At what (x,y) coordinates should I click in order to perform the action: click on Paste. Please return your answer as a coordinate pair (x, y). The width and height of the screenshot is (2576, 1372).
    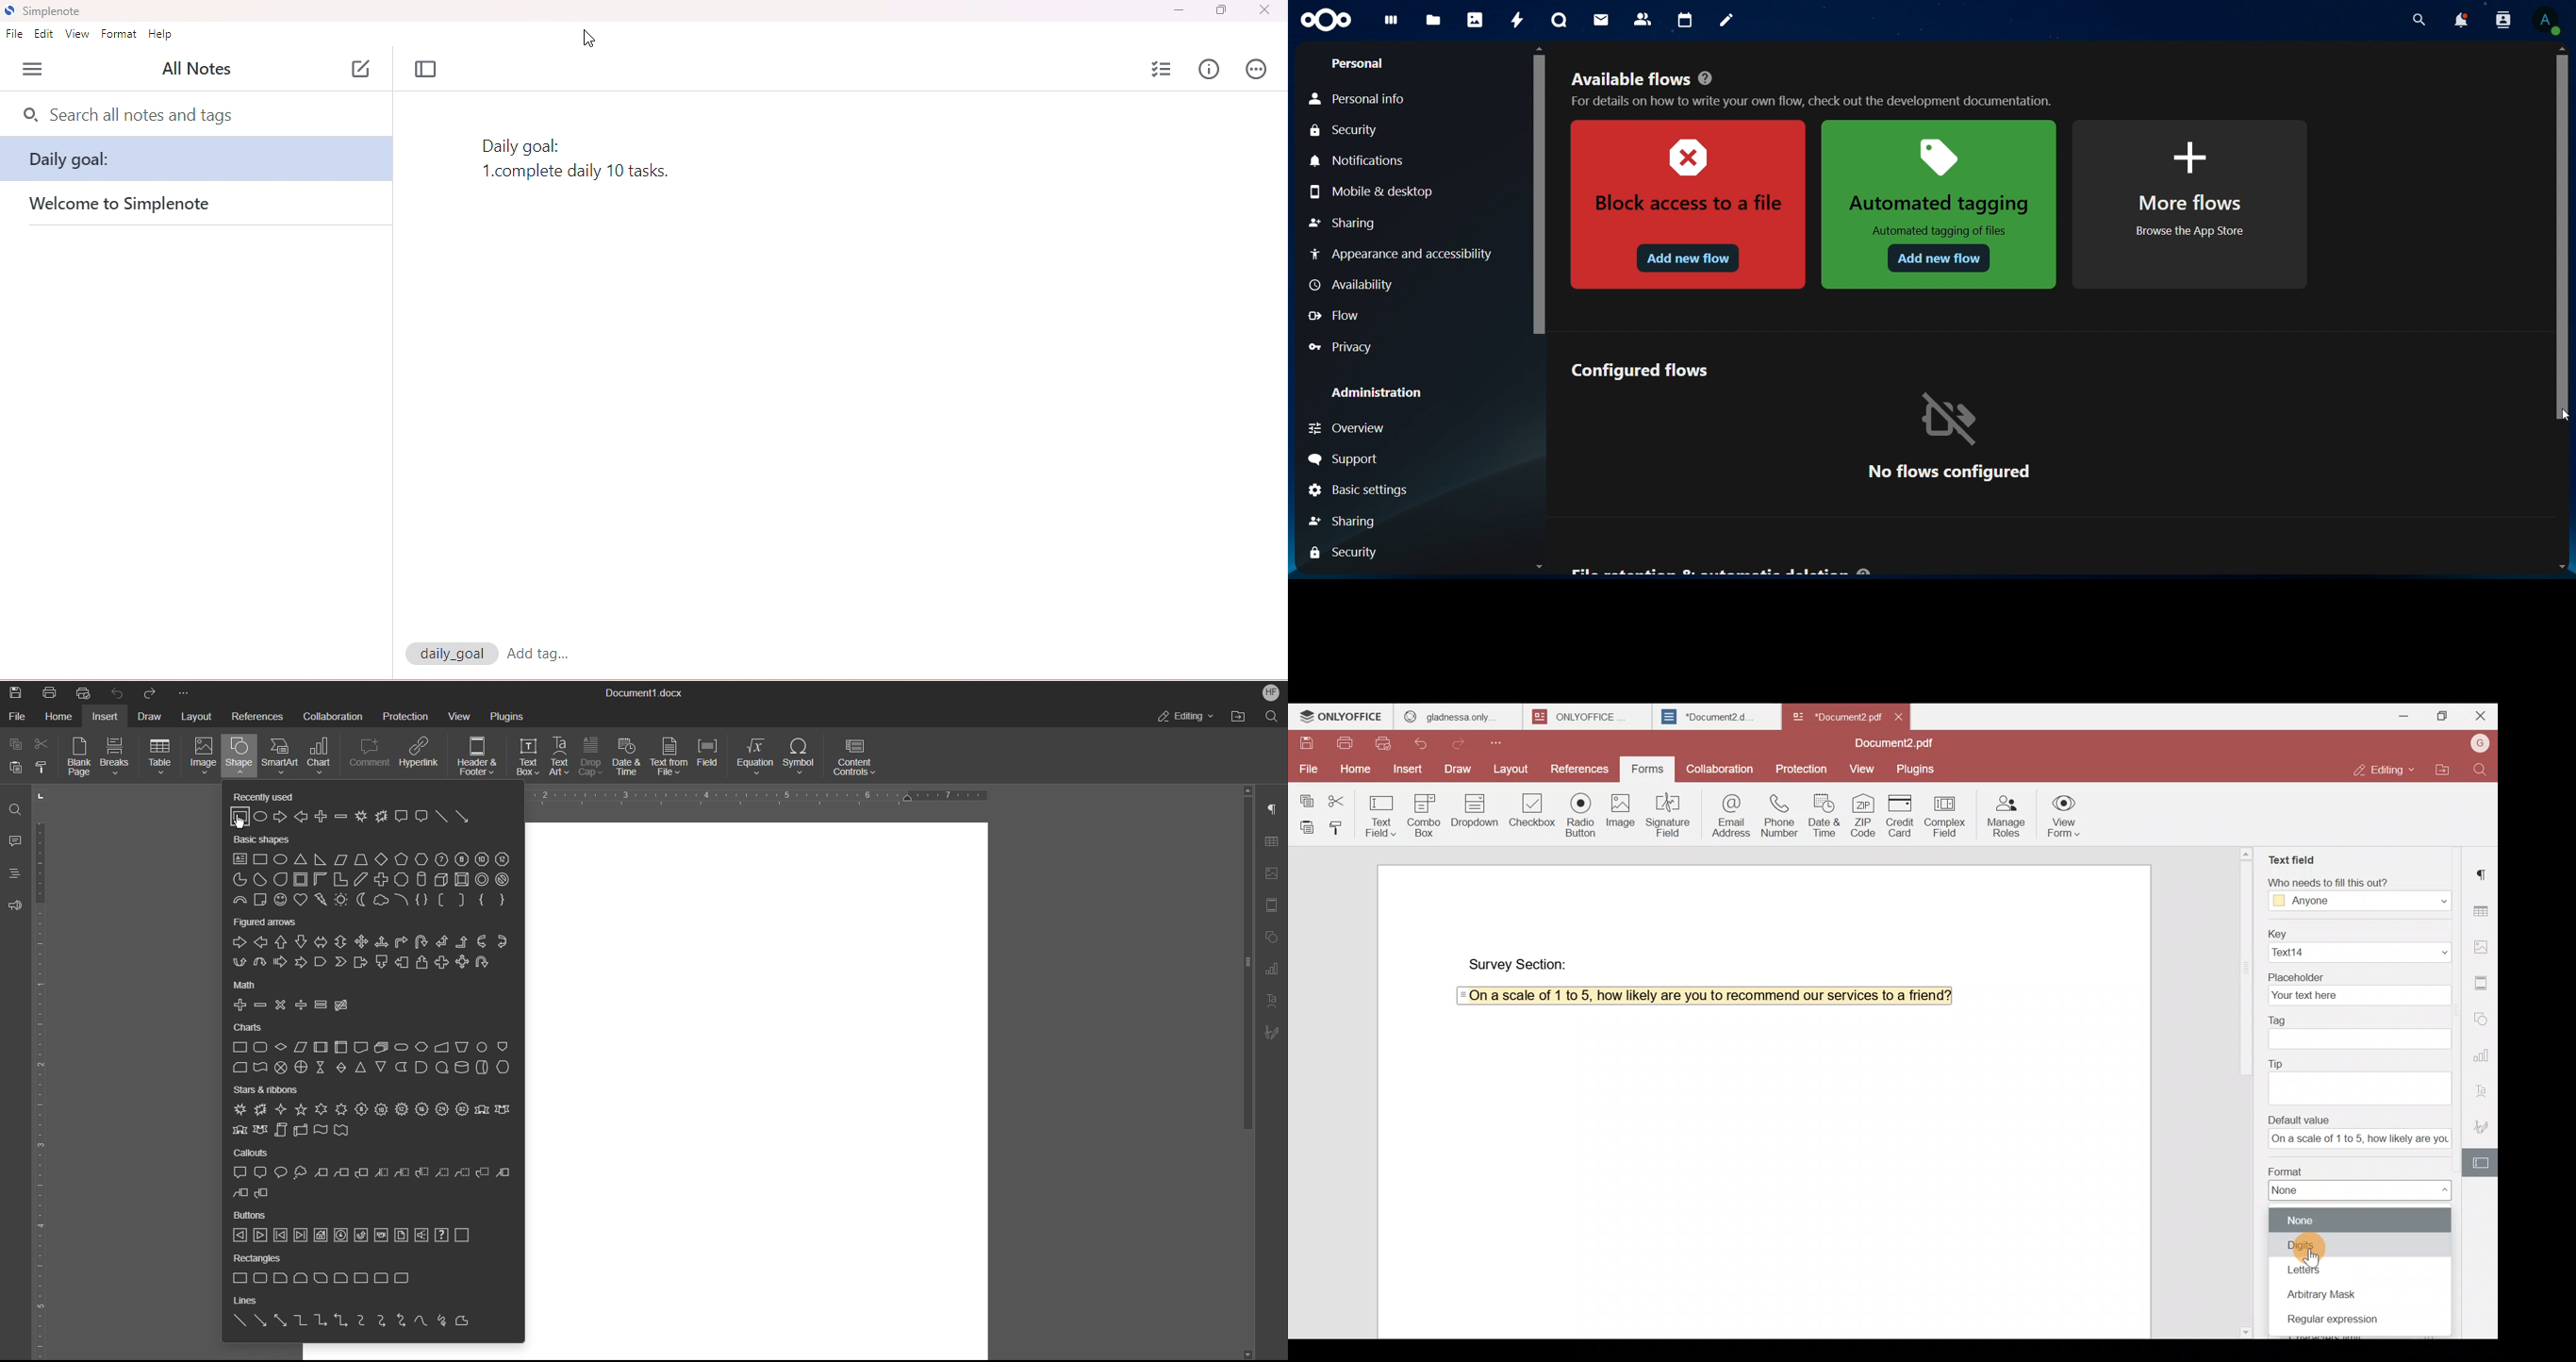
    Looking at the image, I should click on (1303, 825).